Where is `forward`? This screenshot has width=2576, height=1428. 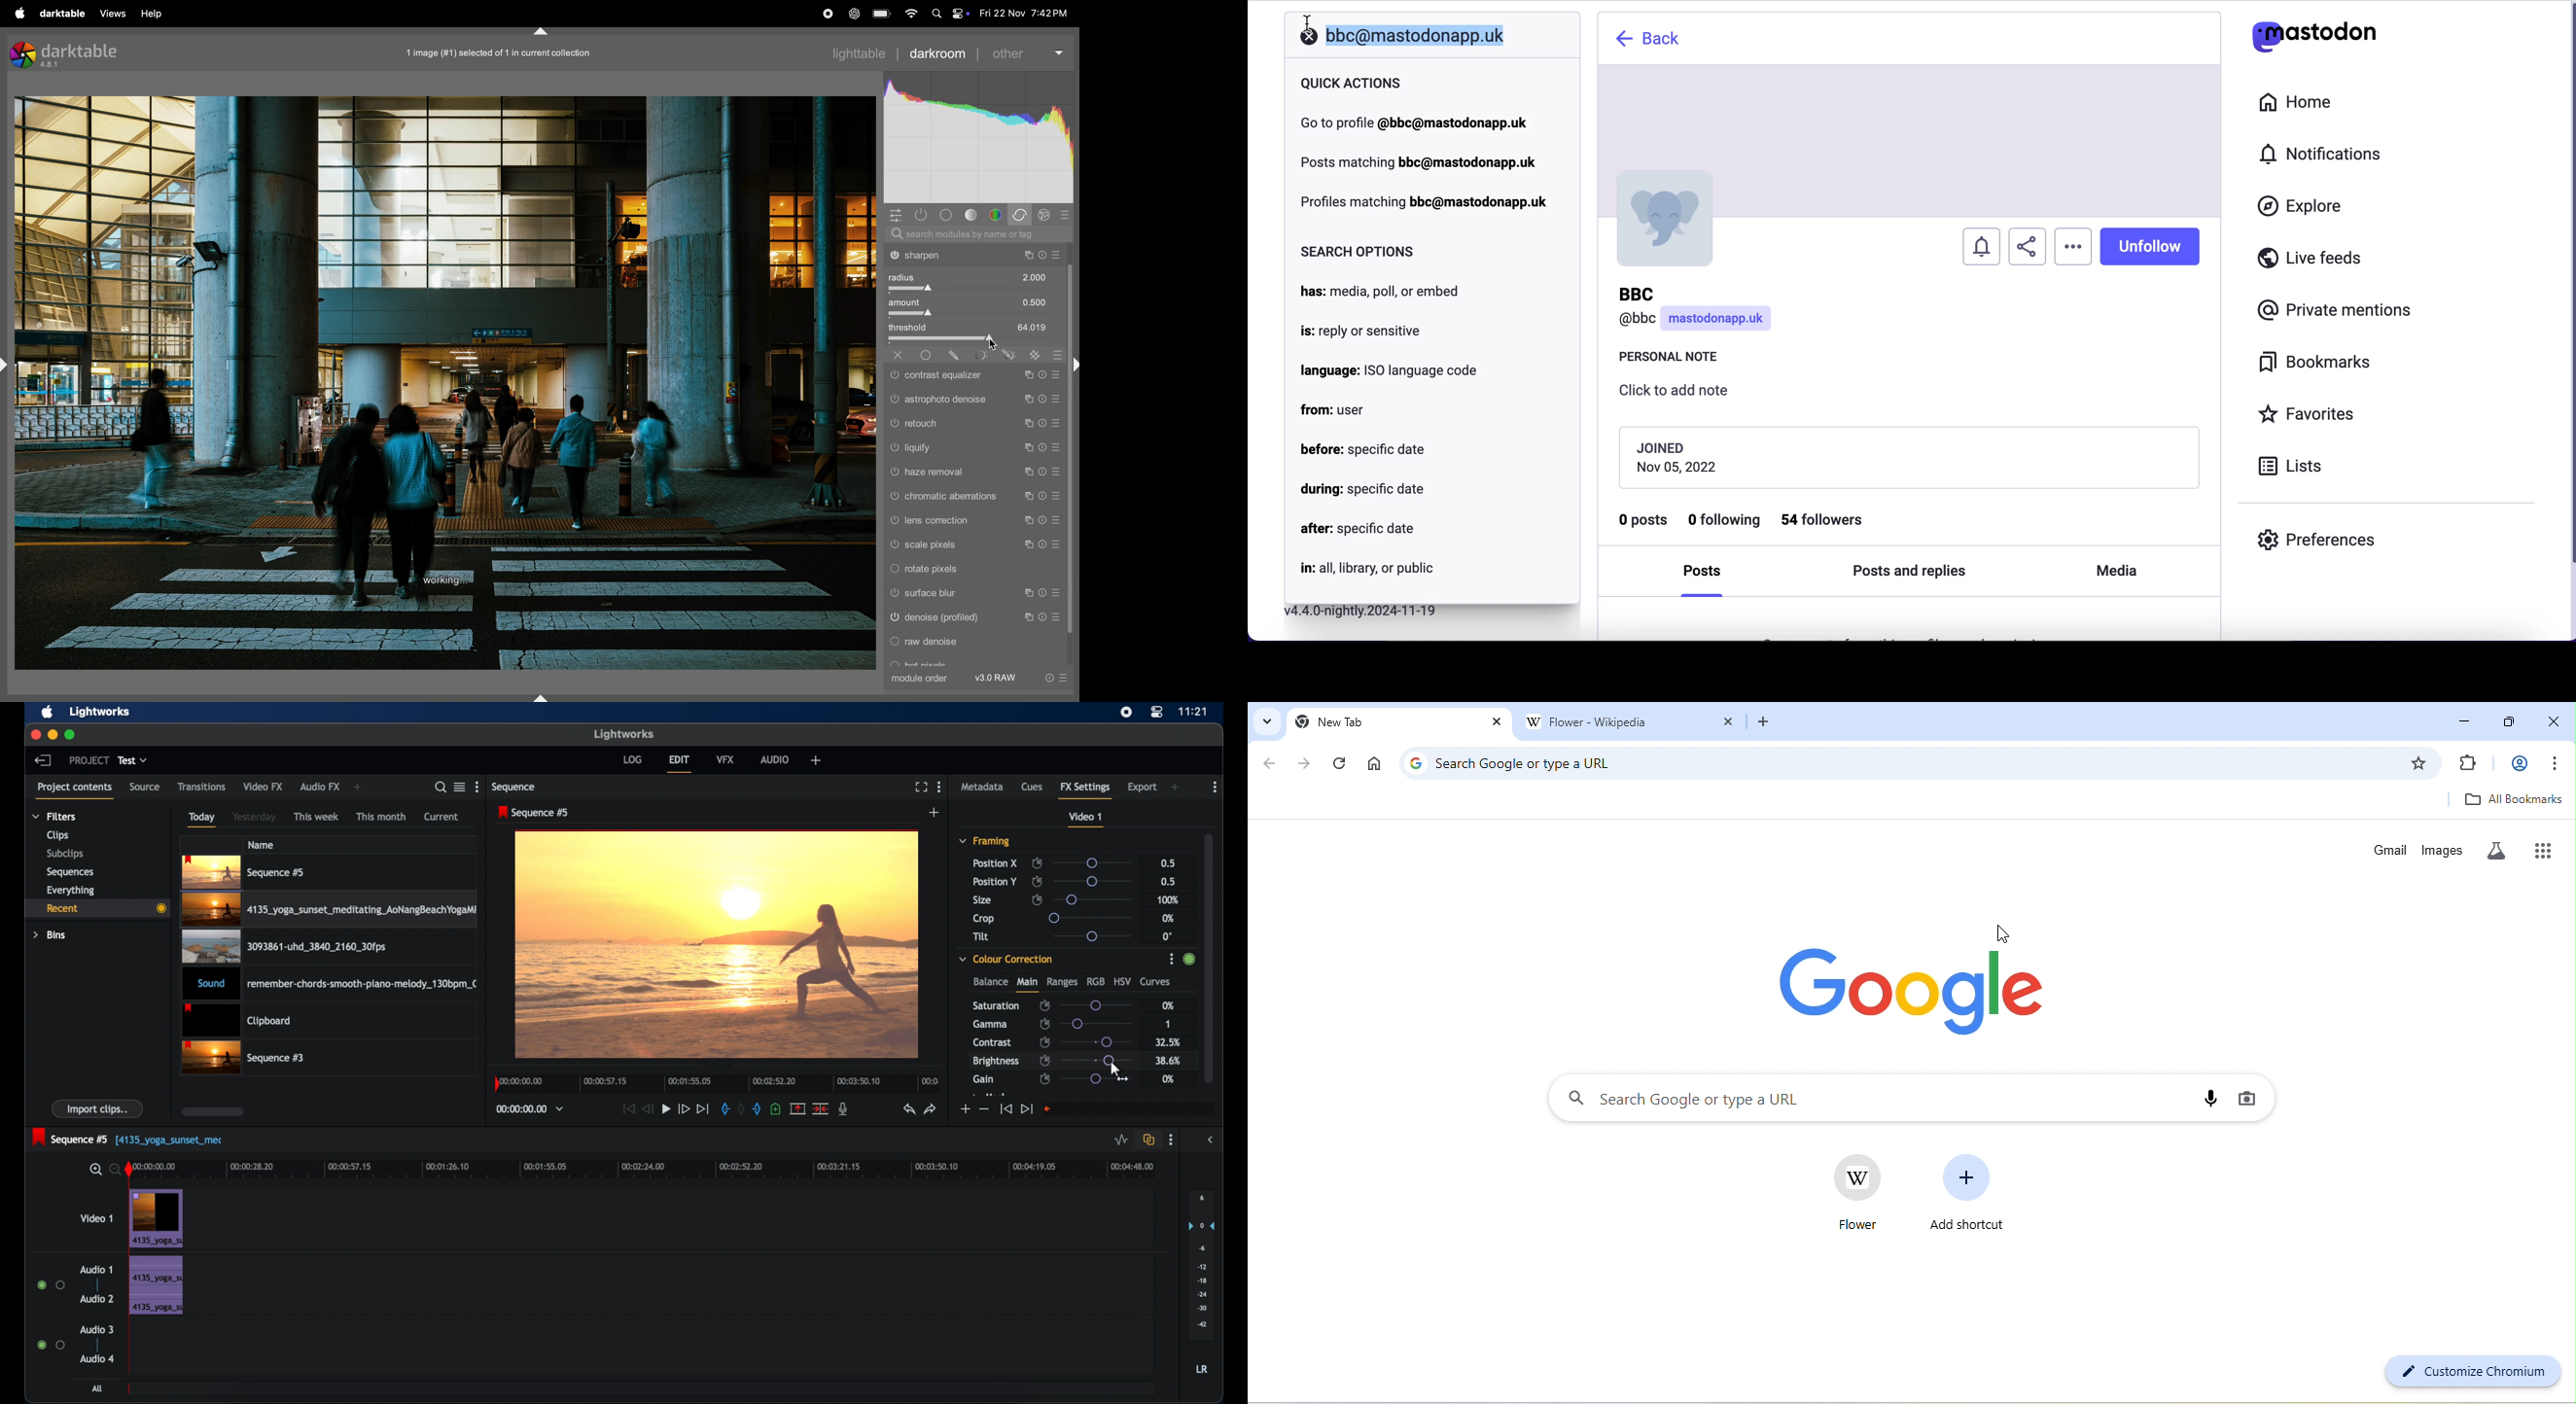 forward is located at coordinates (1305, 763).